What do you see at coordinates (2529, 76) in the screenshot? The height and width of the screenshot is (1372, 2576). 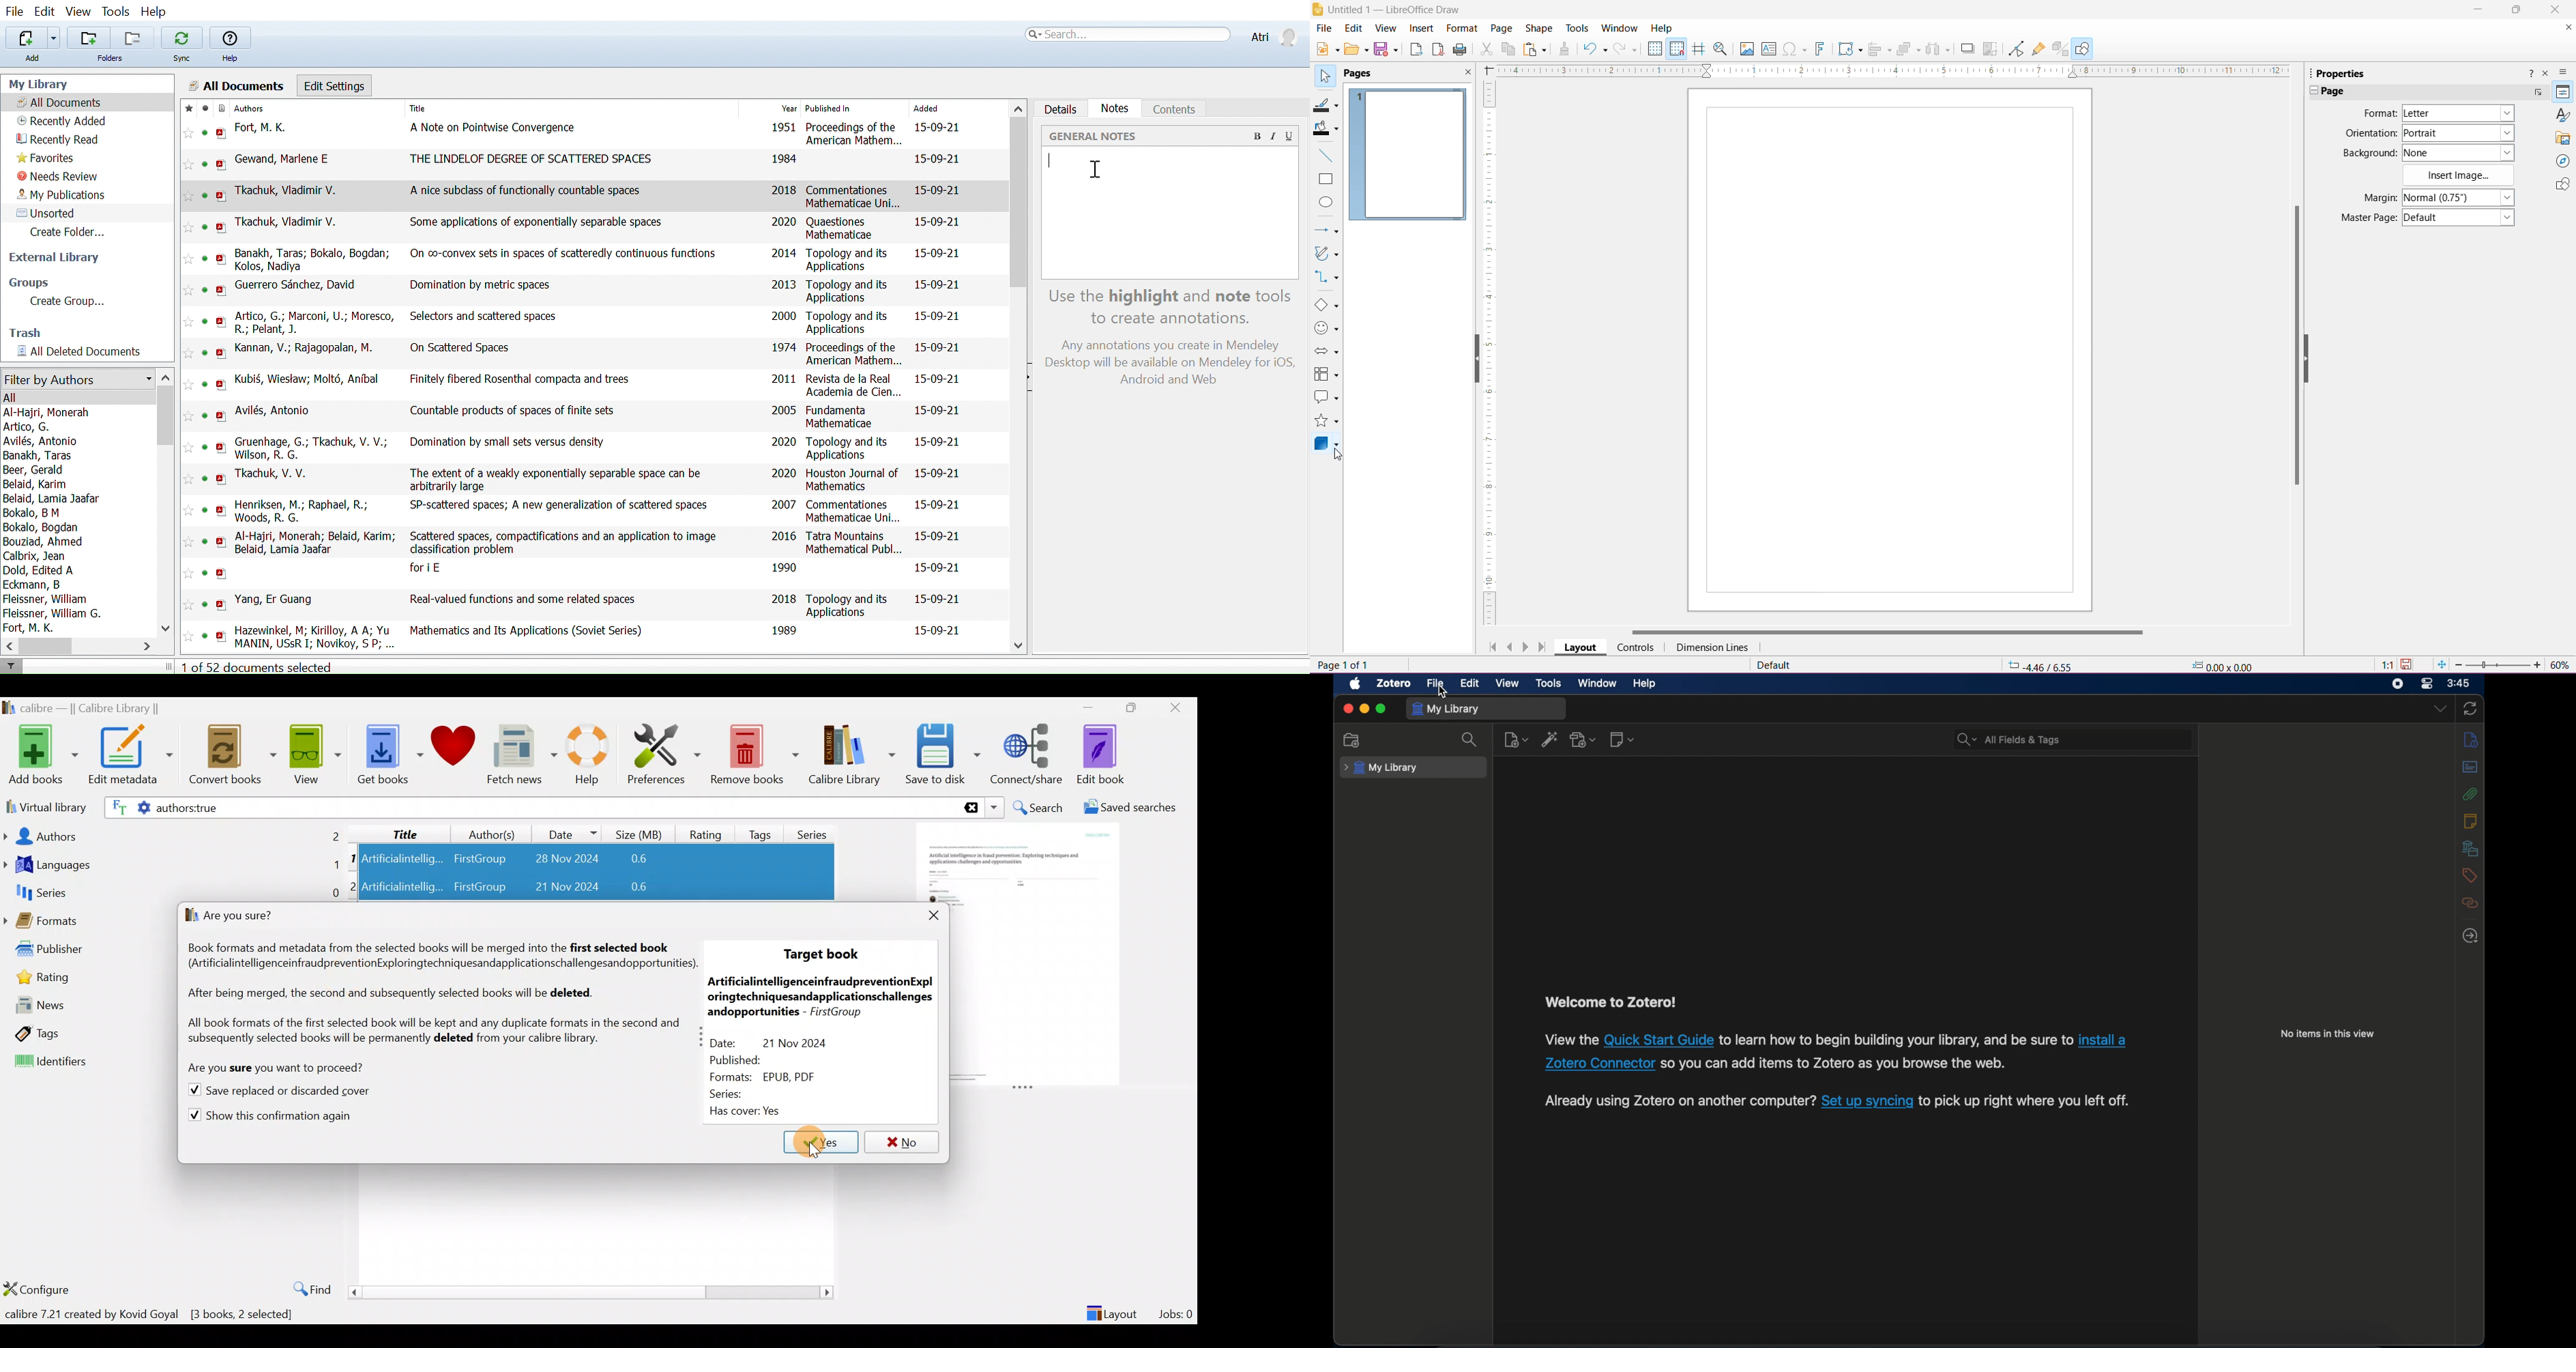 I see `Help about this sidebar deck` at bounding box center [2529, 76].